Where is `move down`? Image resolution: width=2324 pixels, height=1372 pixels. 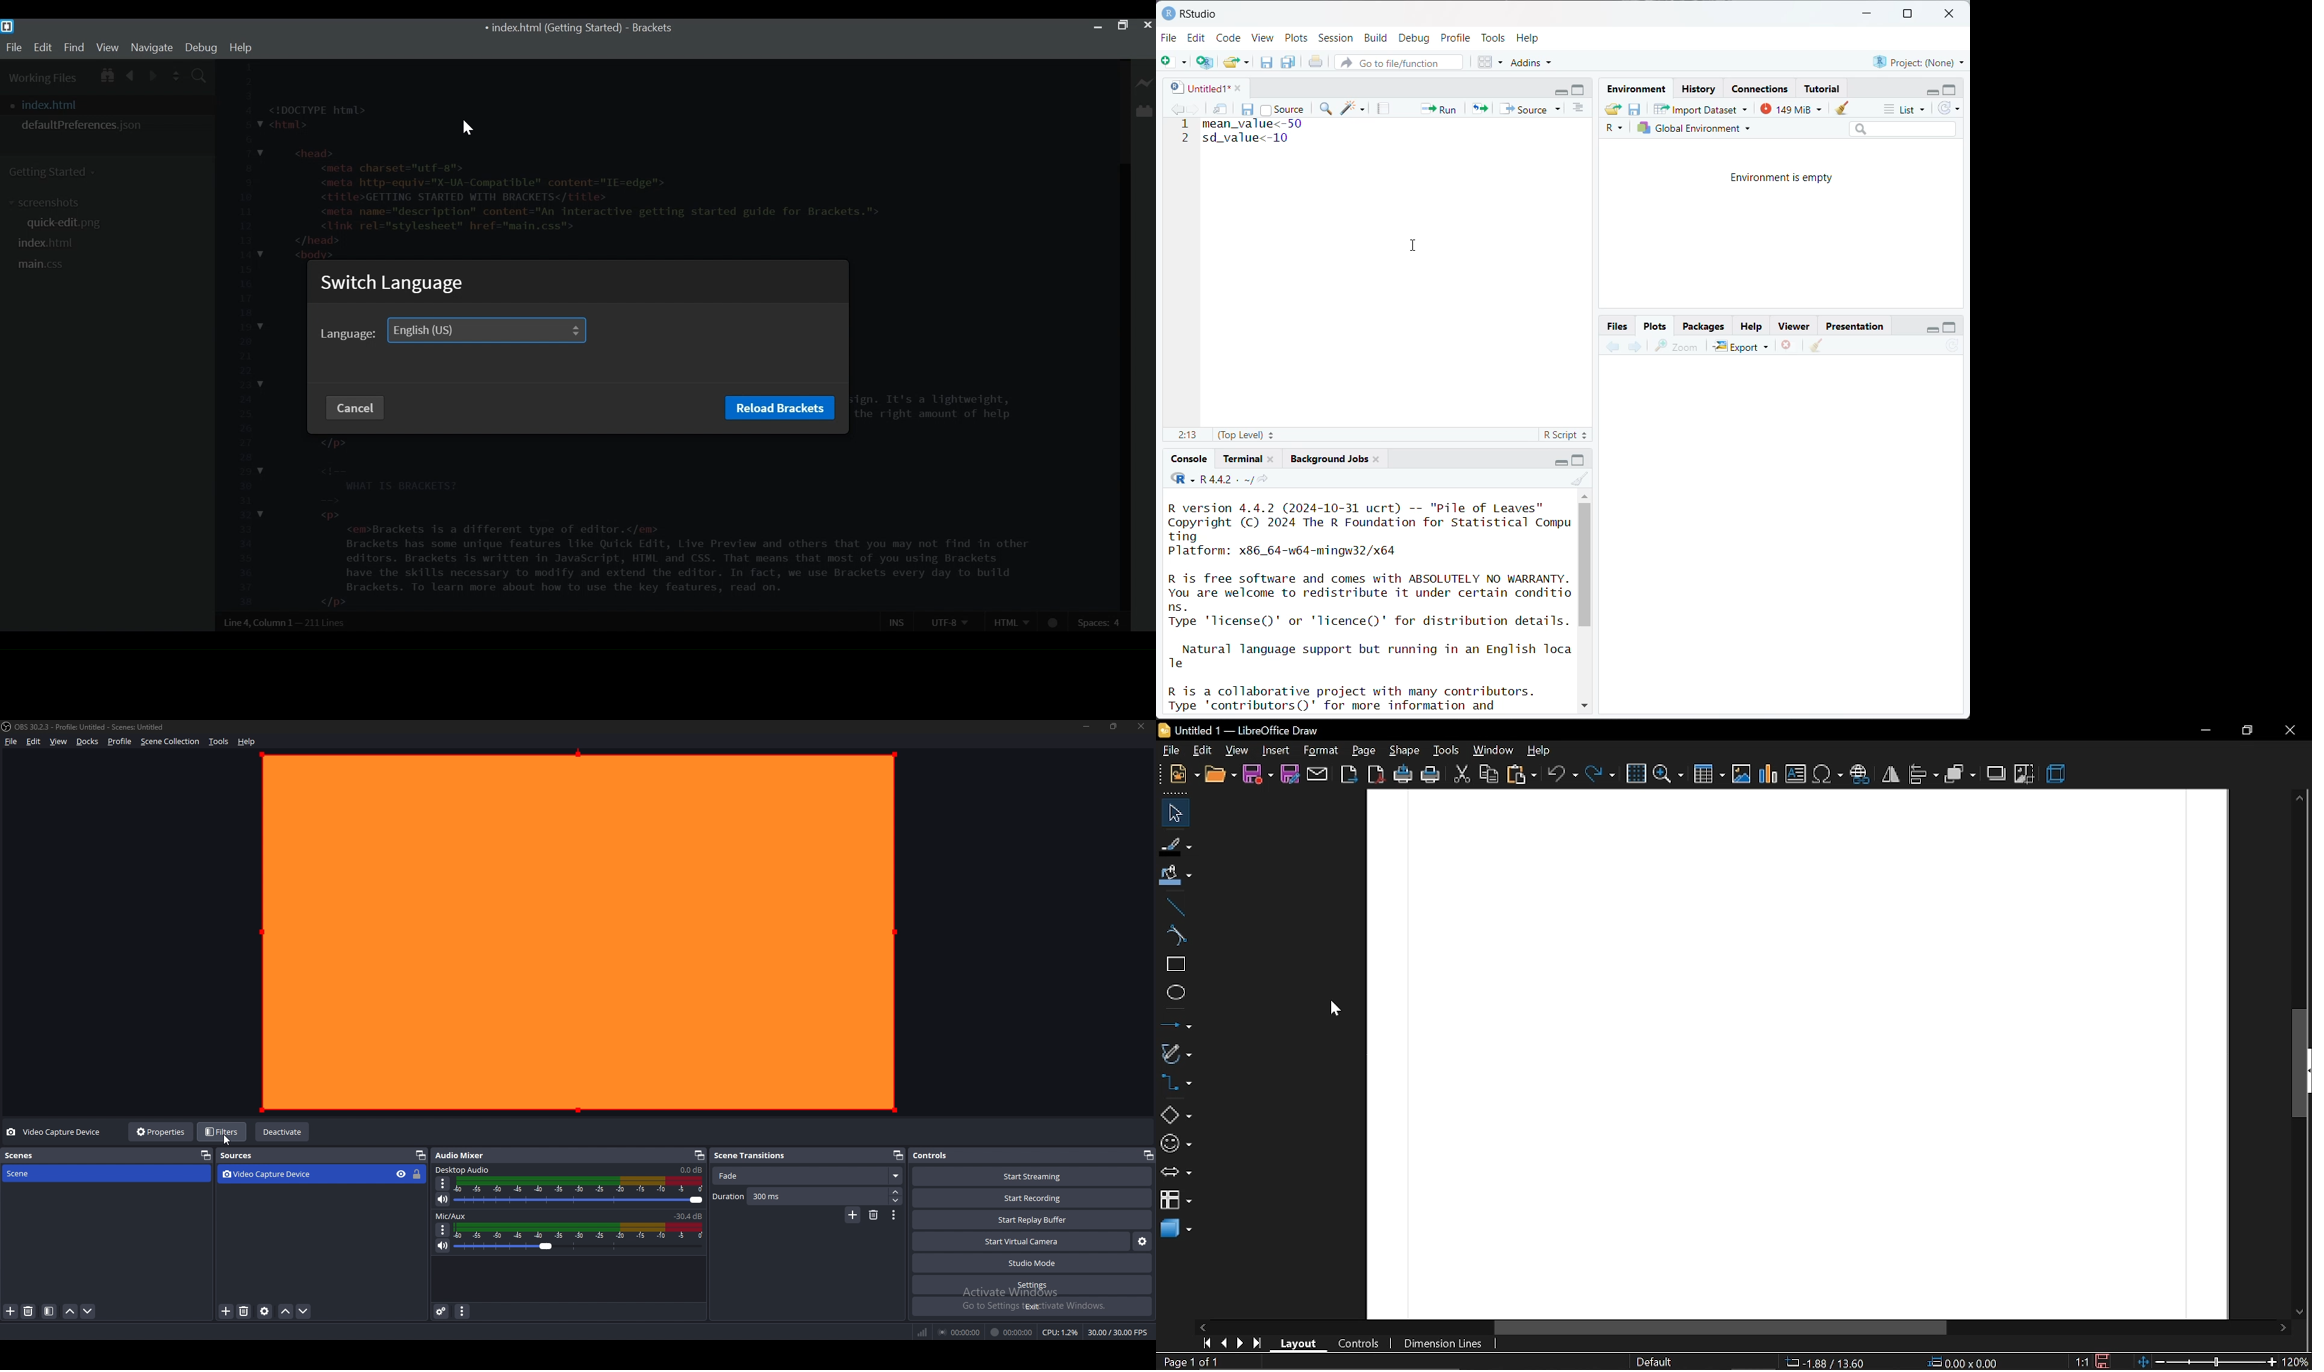
move down is located at coordinates (2300, 1312).